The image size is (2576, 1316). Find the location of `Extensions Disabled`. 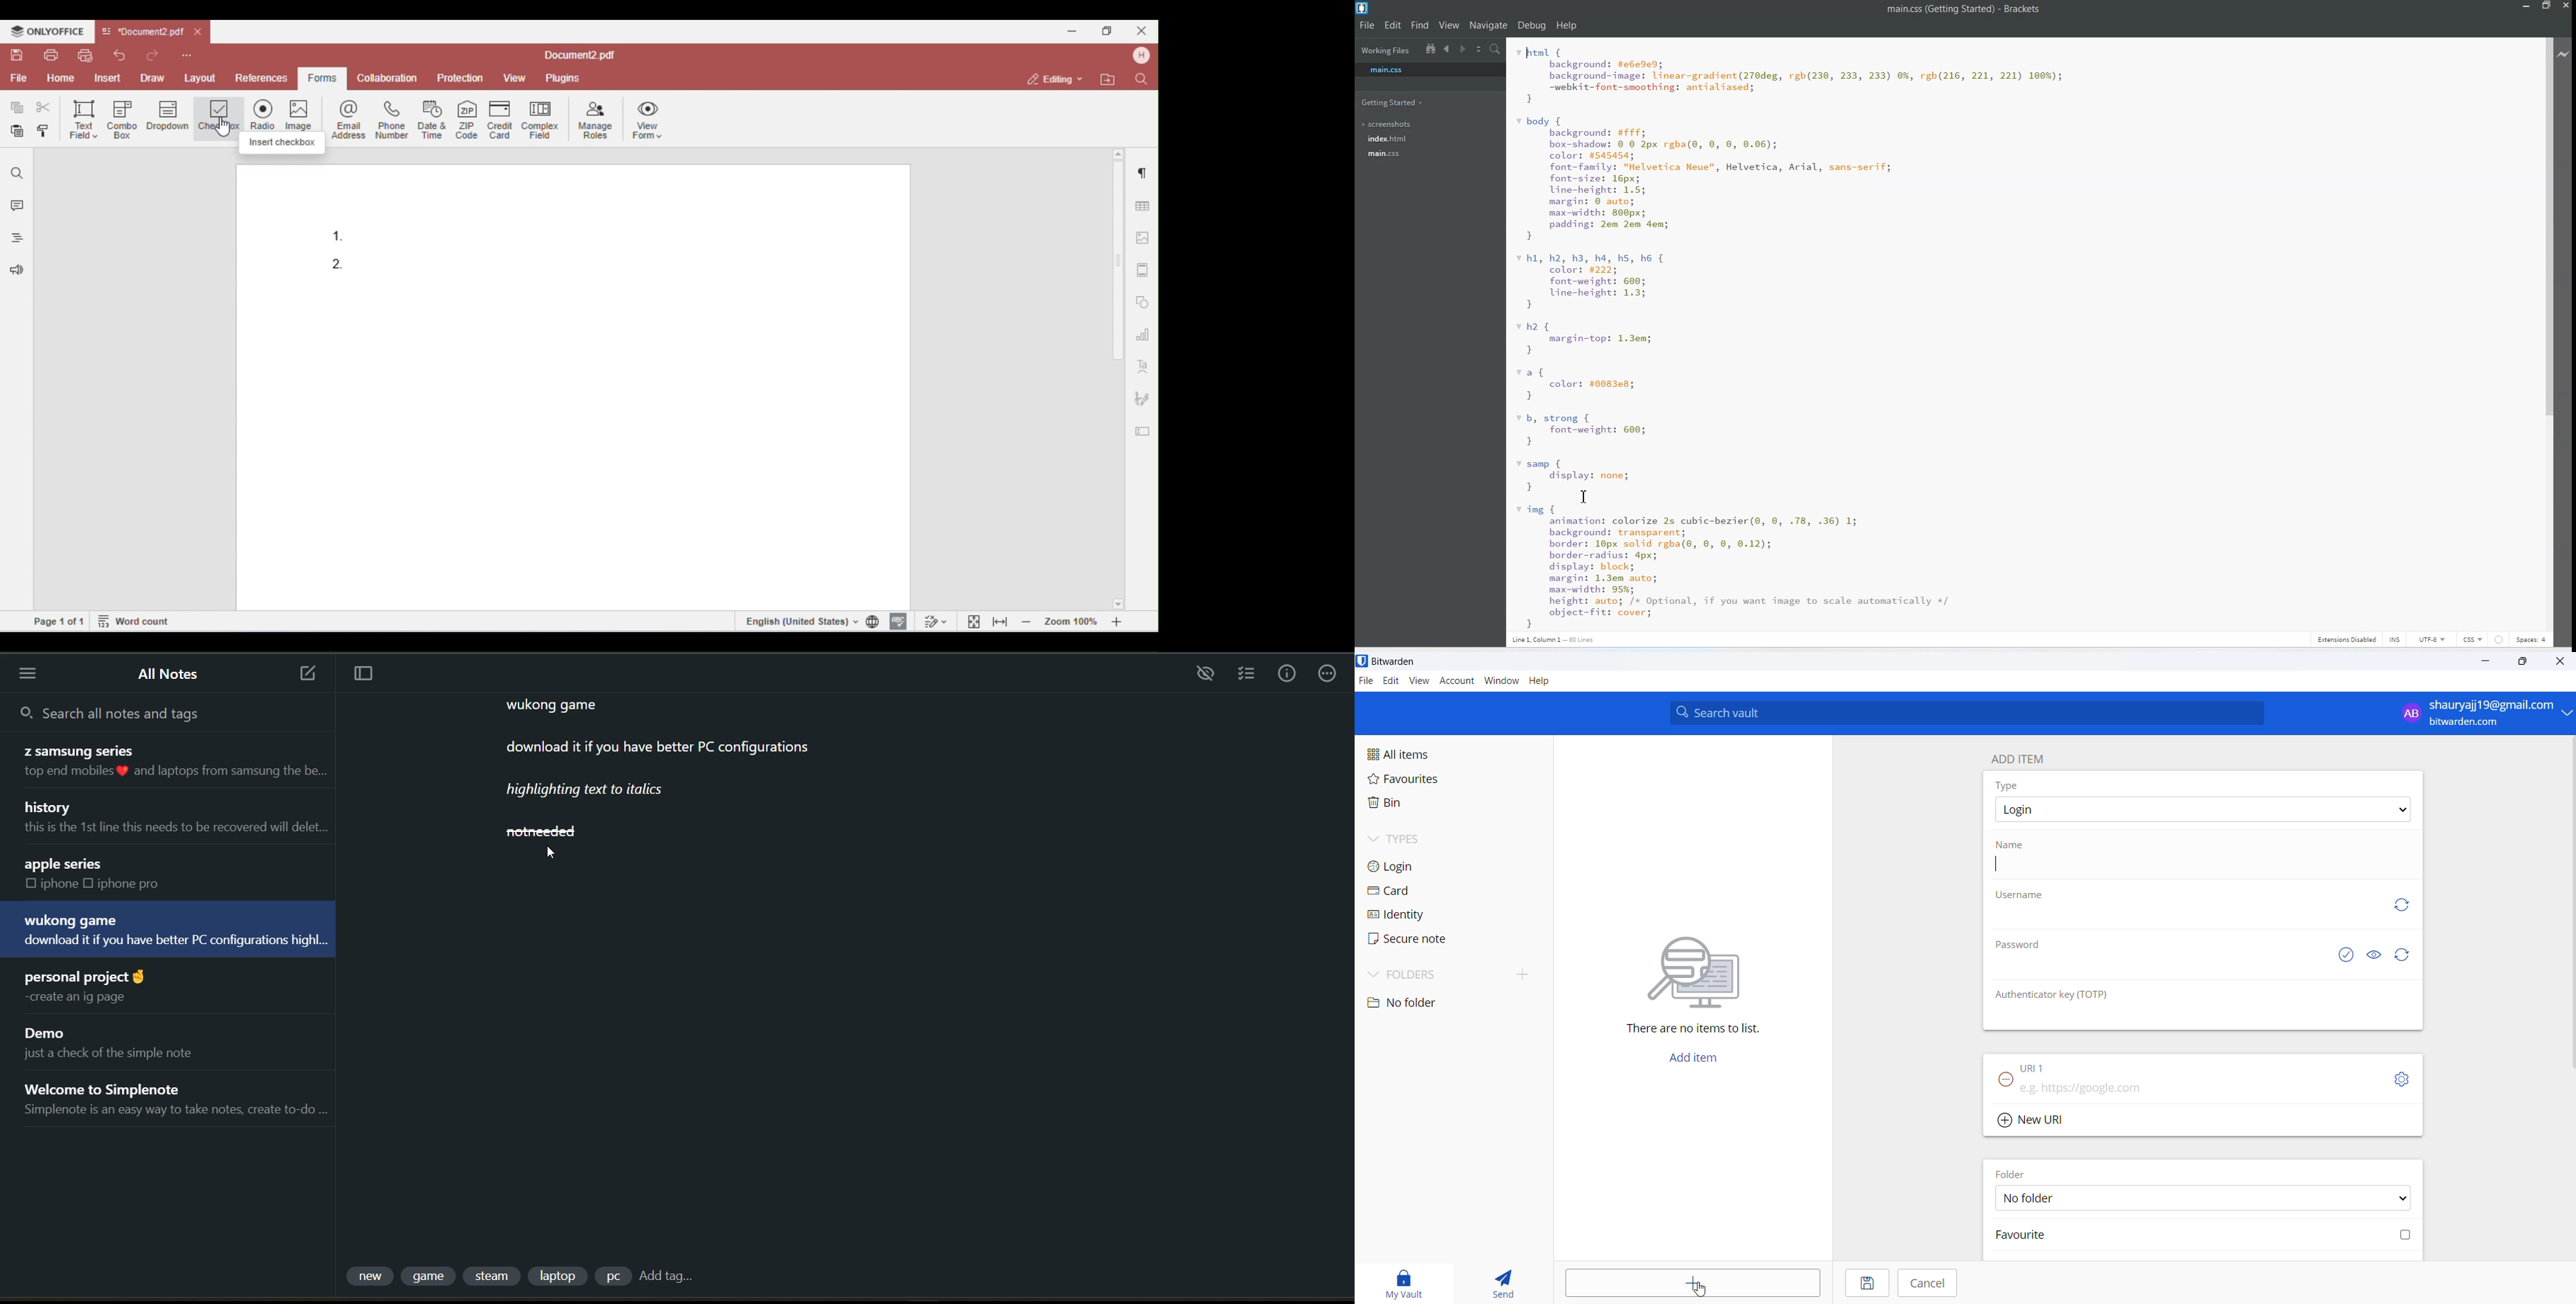

Extensions Disabled is located at coordinates (2345, 639).